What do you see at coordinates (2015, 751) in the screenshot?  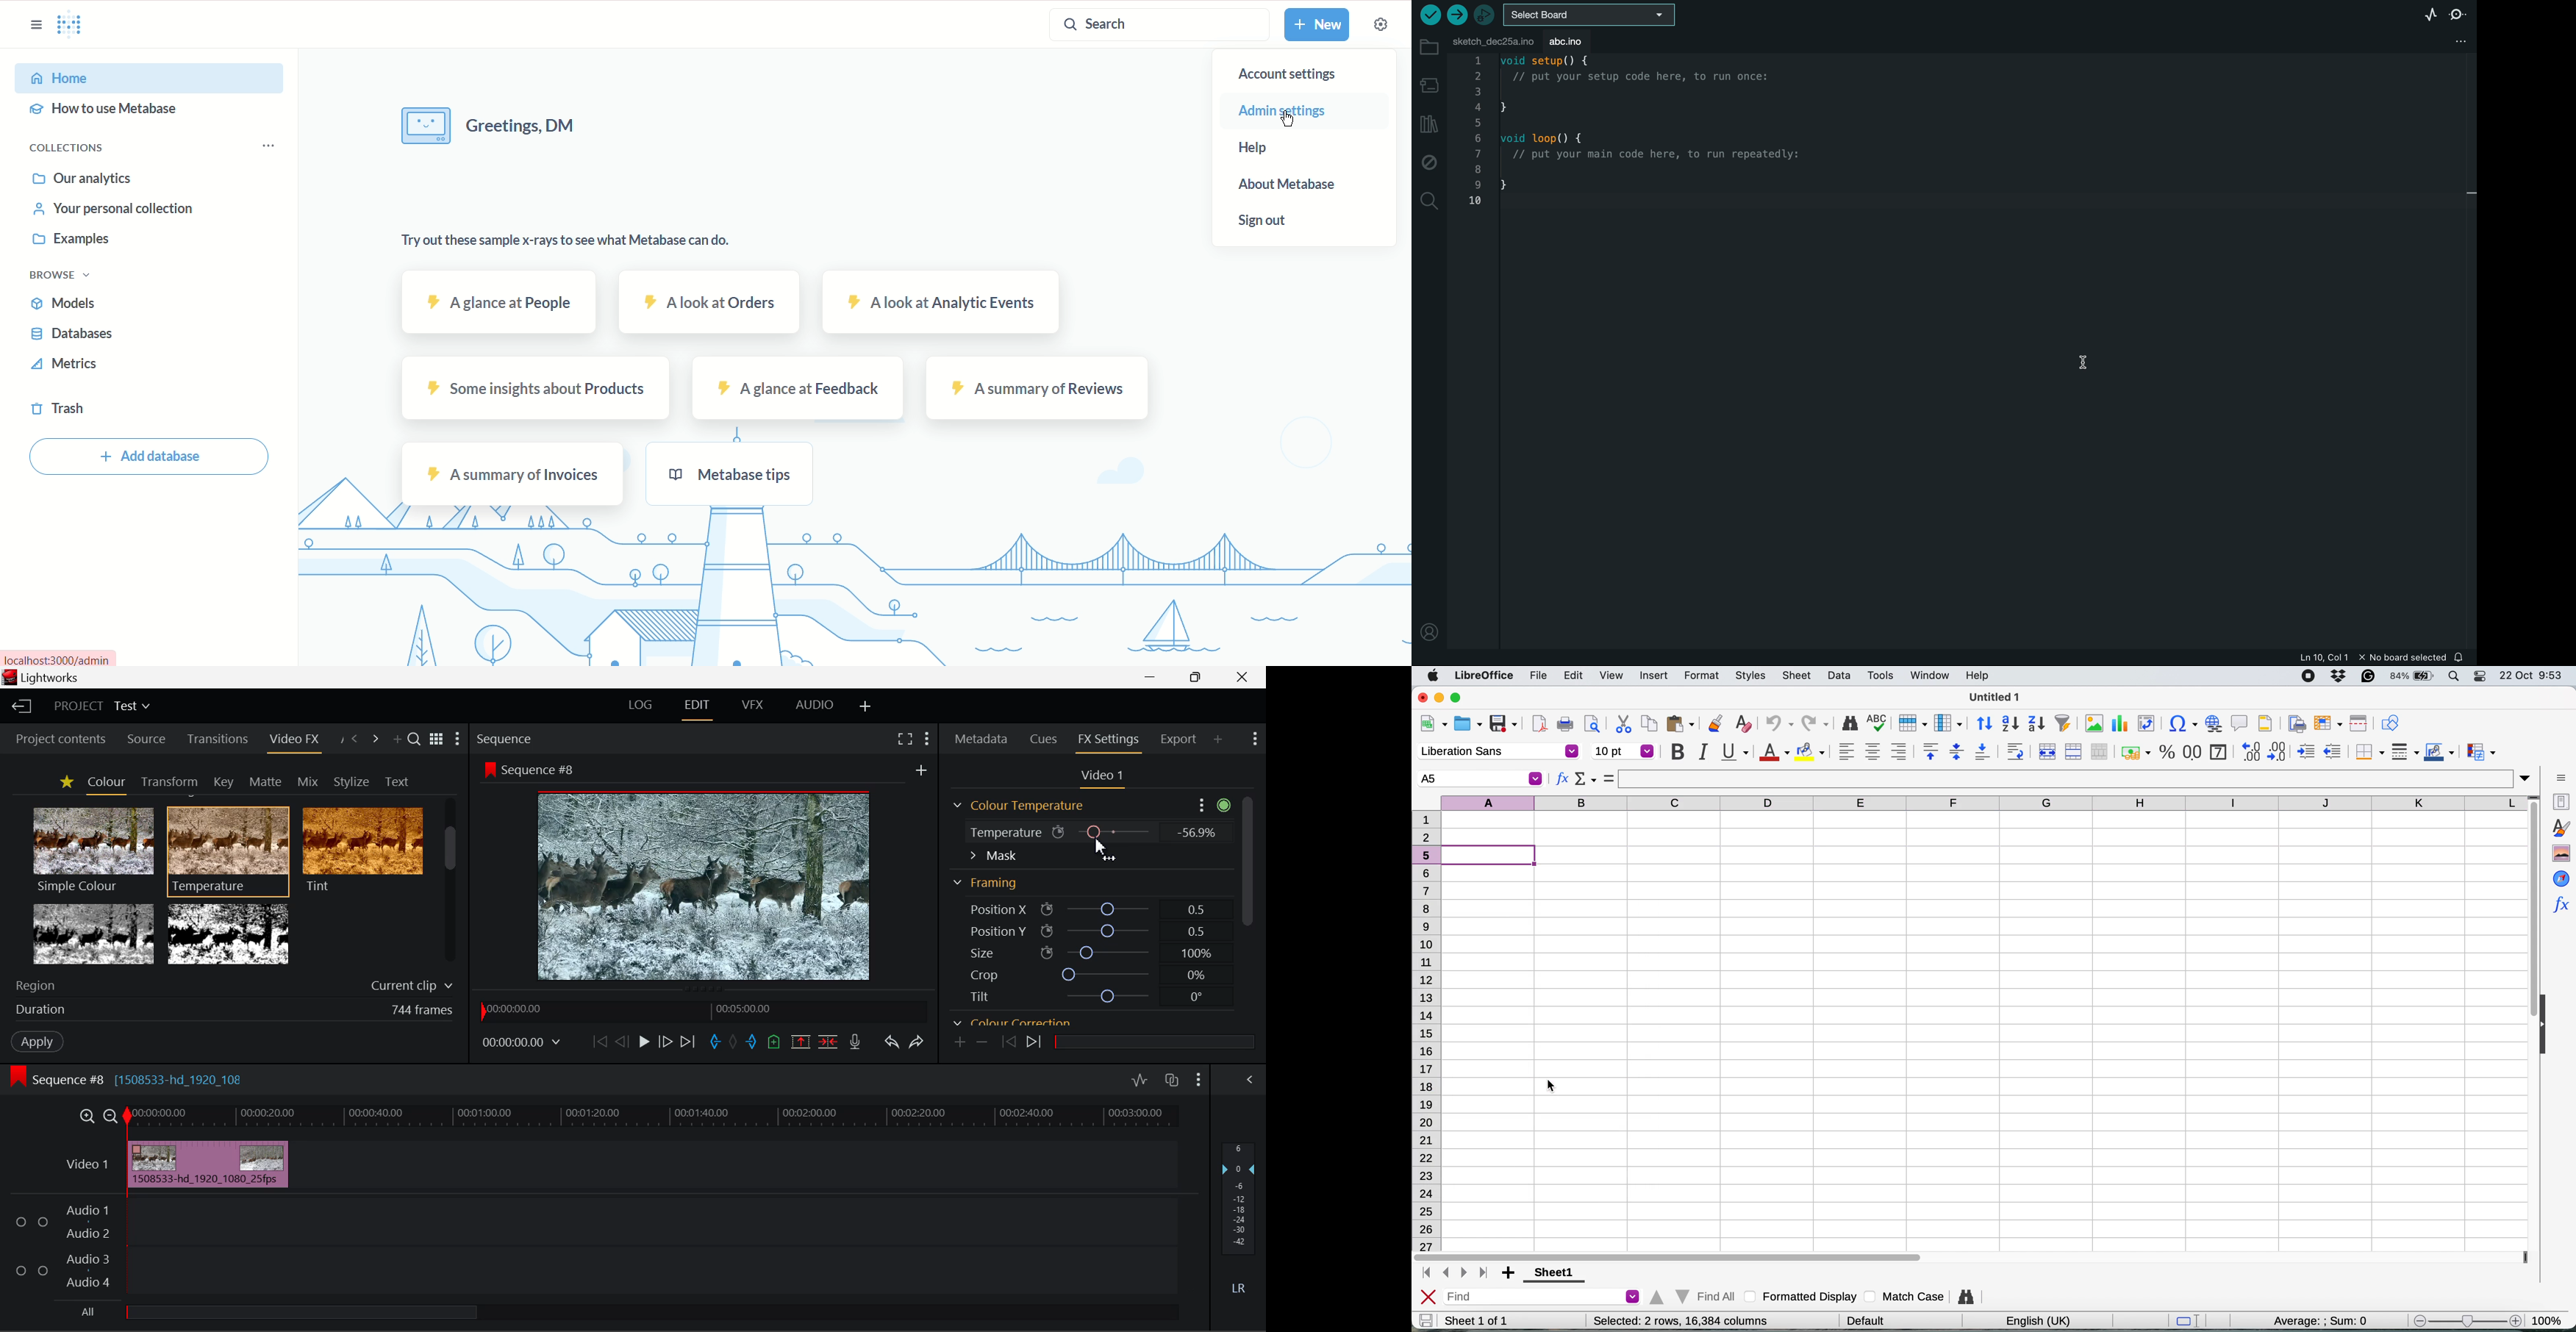 I see `wrap text` at bounding box center [2015, 751].